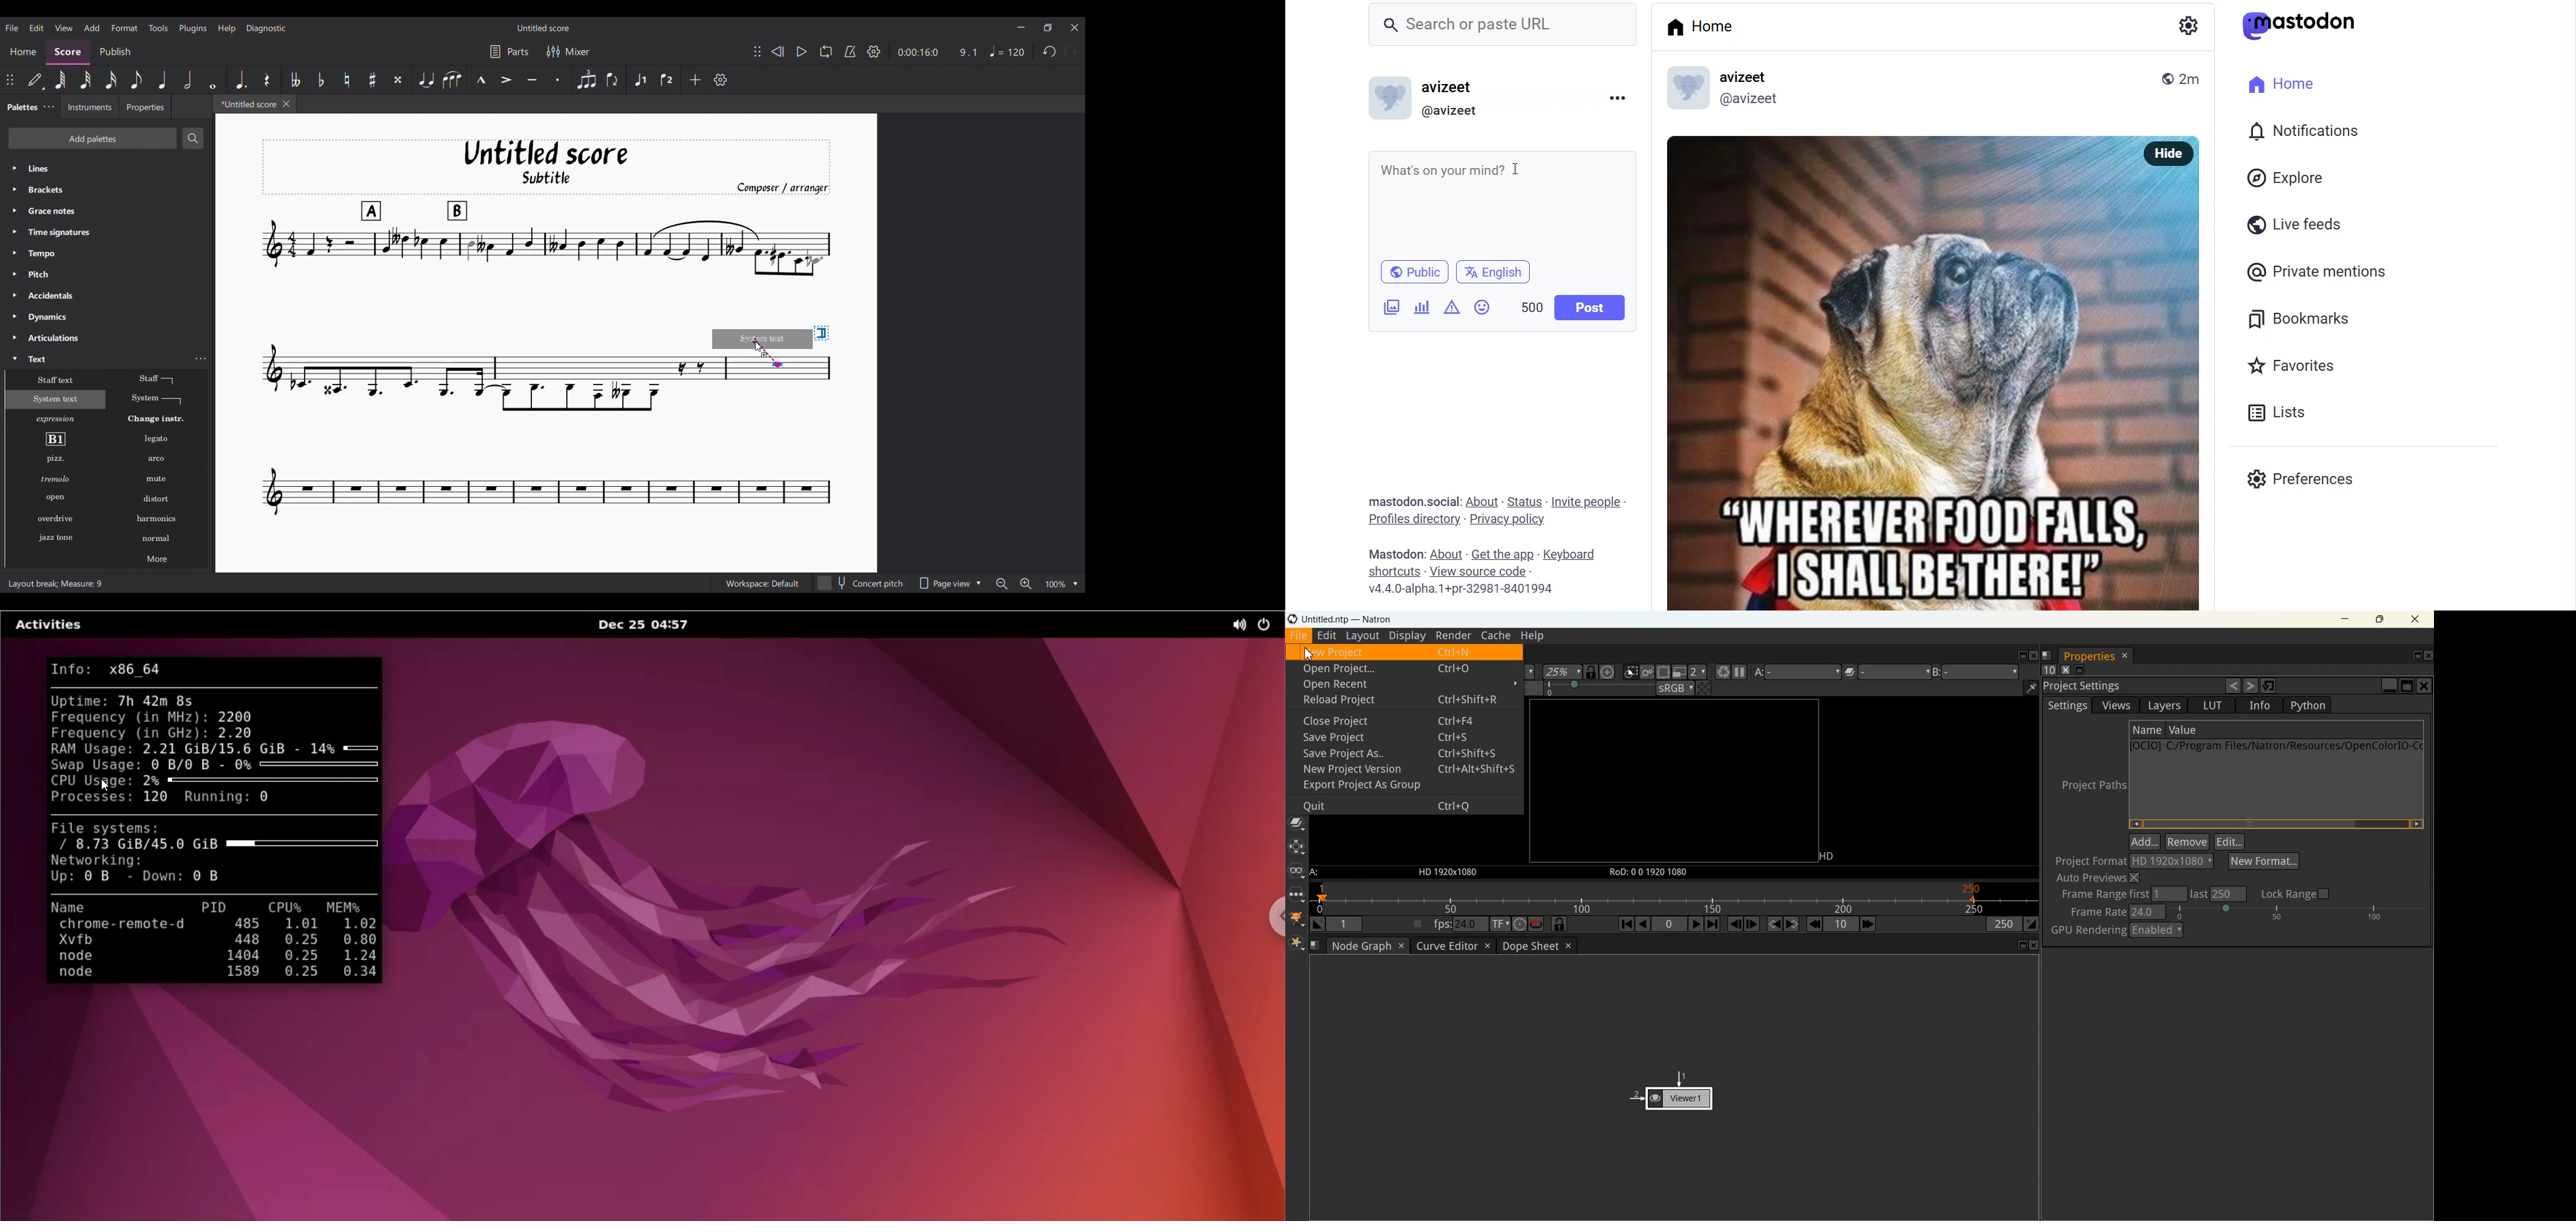  What do you see at coordinates (55, 499) in the screenshot?
I see `Open` at bounding box center [55, 499].